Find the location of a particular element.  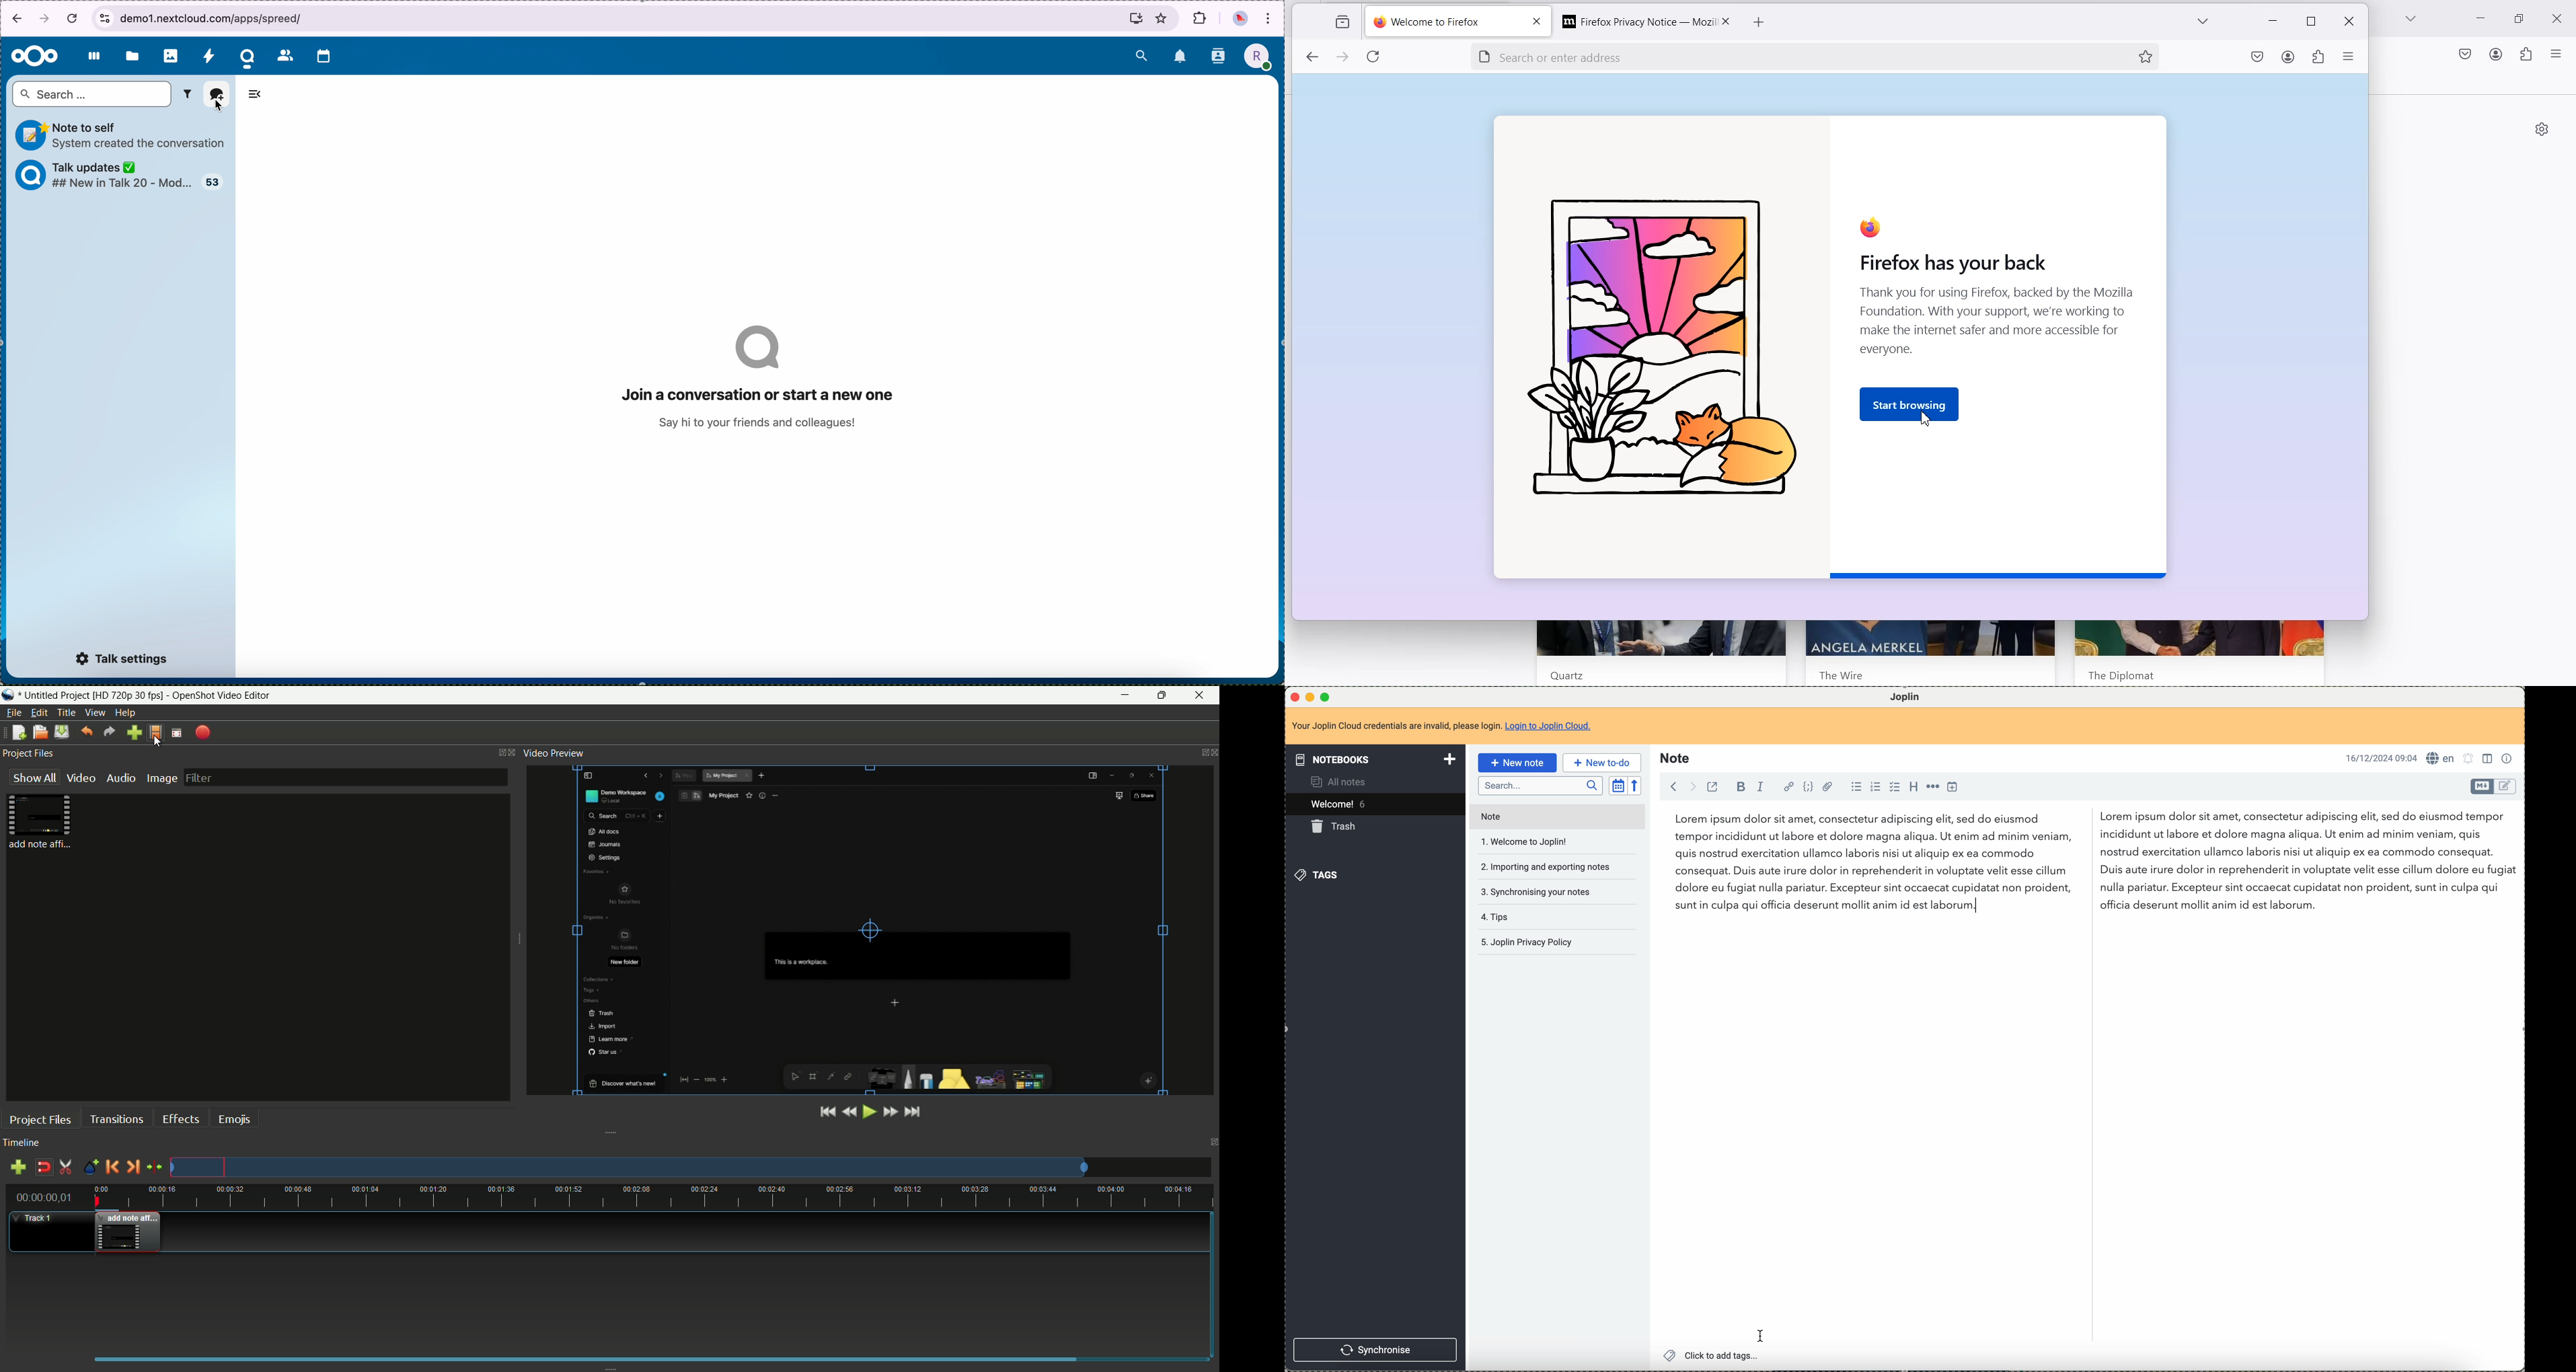

notebooks is located at coordinates (1372, 759).